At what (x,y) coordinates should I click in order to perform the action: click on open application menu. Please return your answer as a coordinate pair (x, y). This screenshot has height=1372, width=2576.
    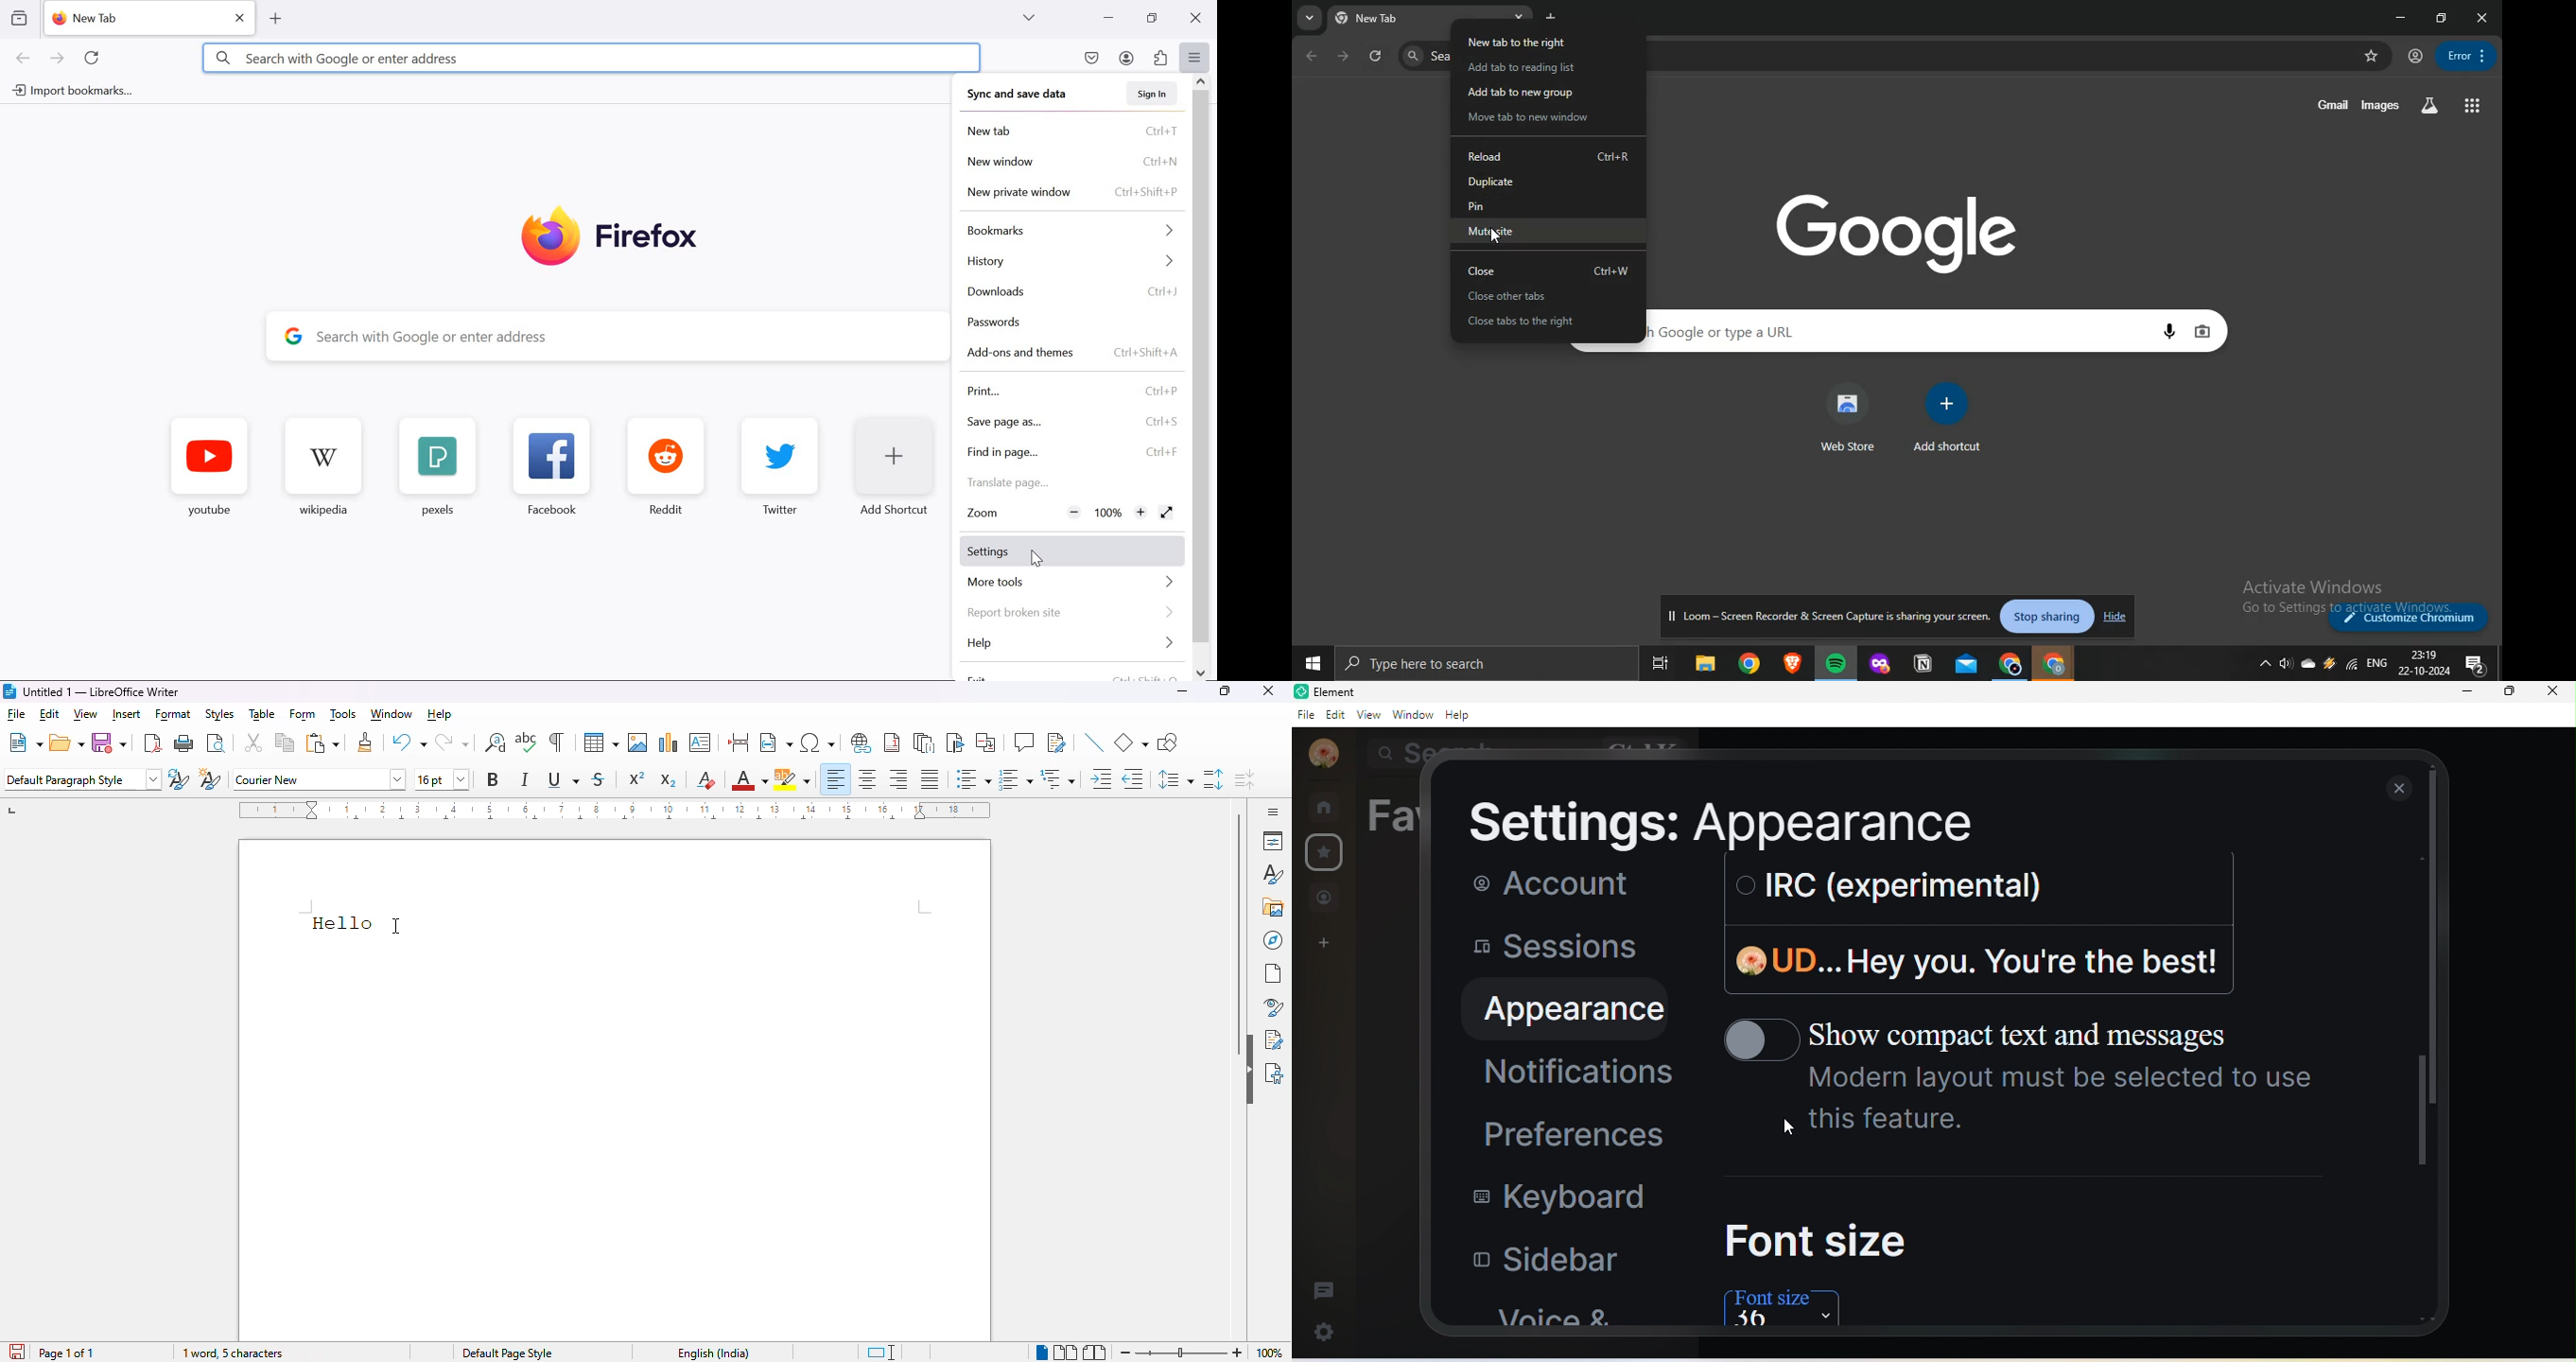
    Looking at the image, I should click on (1198, 57).